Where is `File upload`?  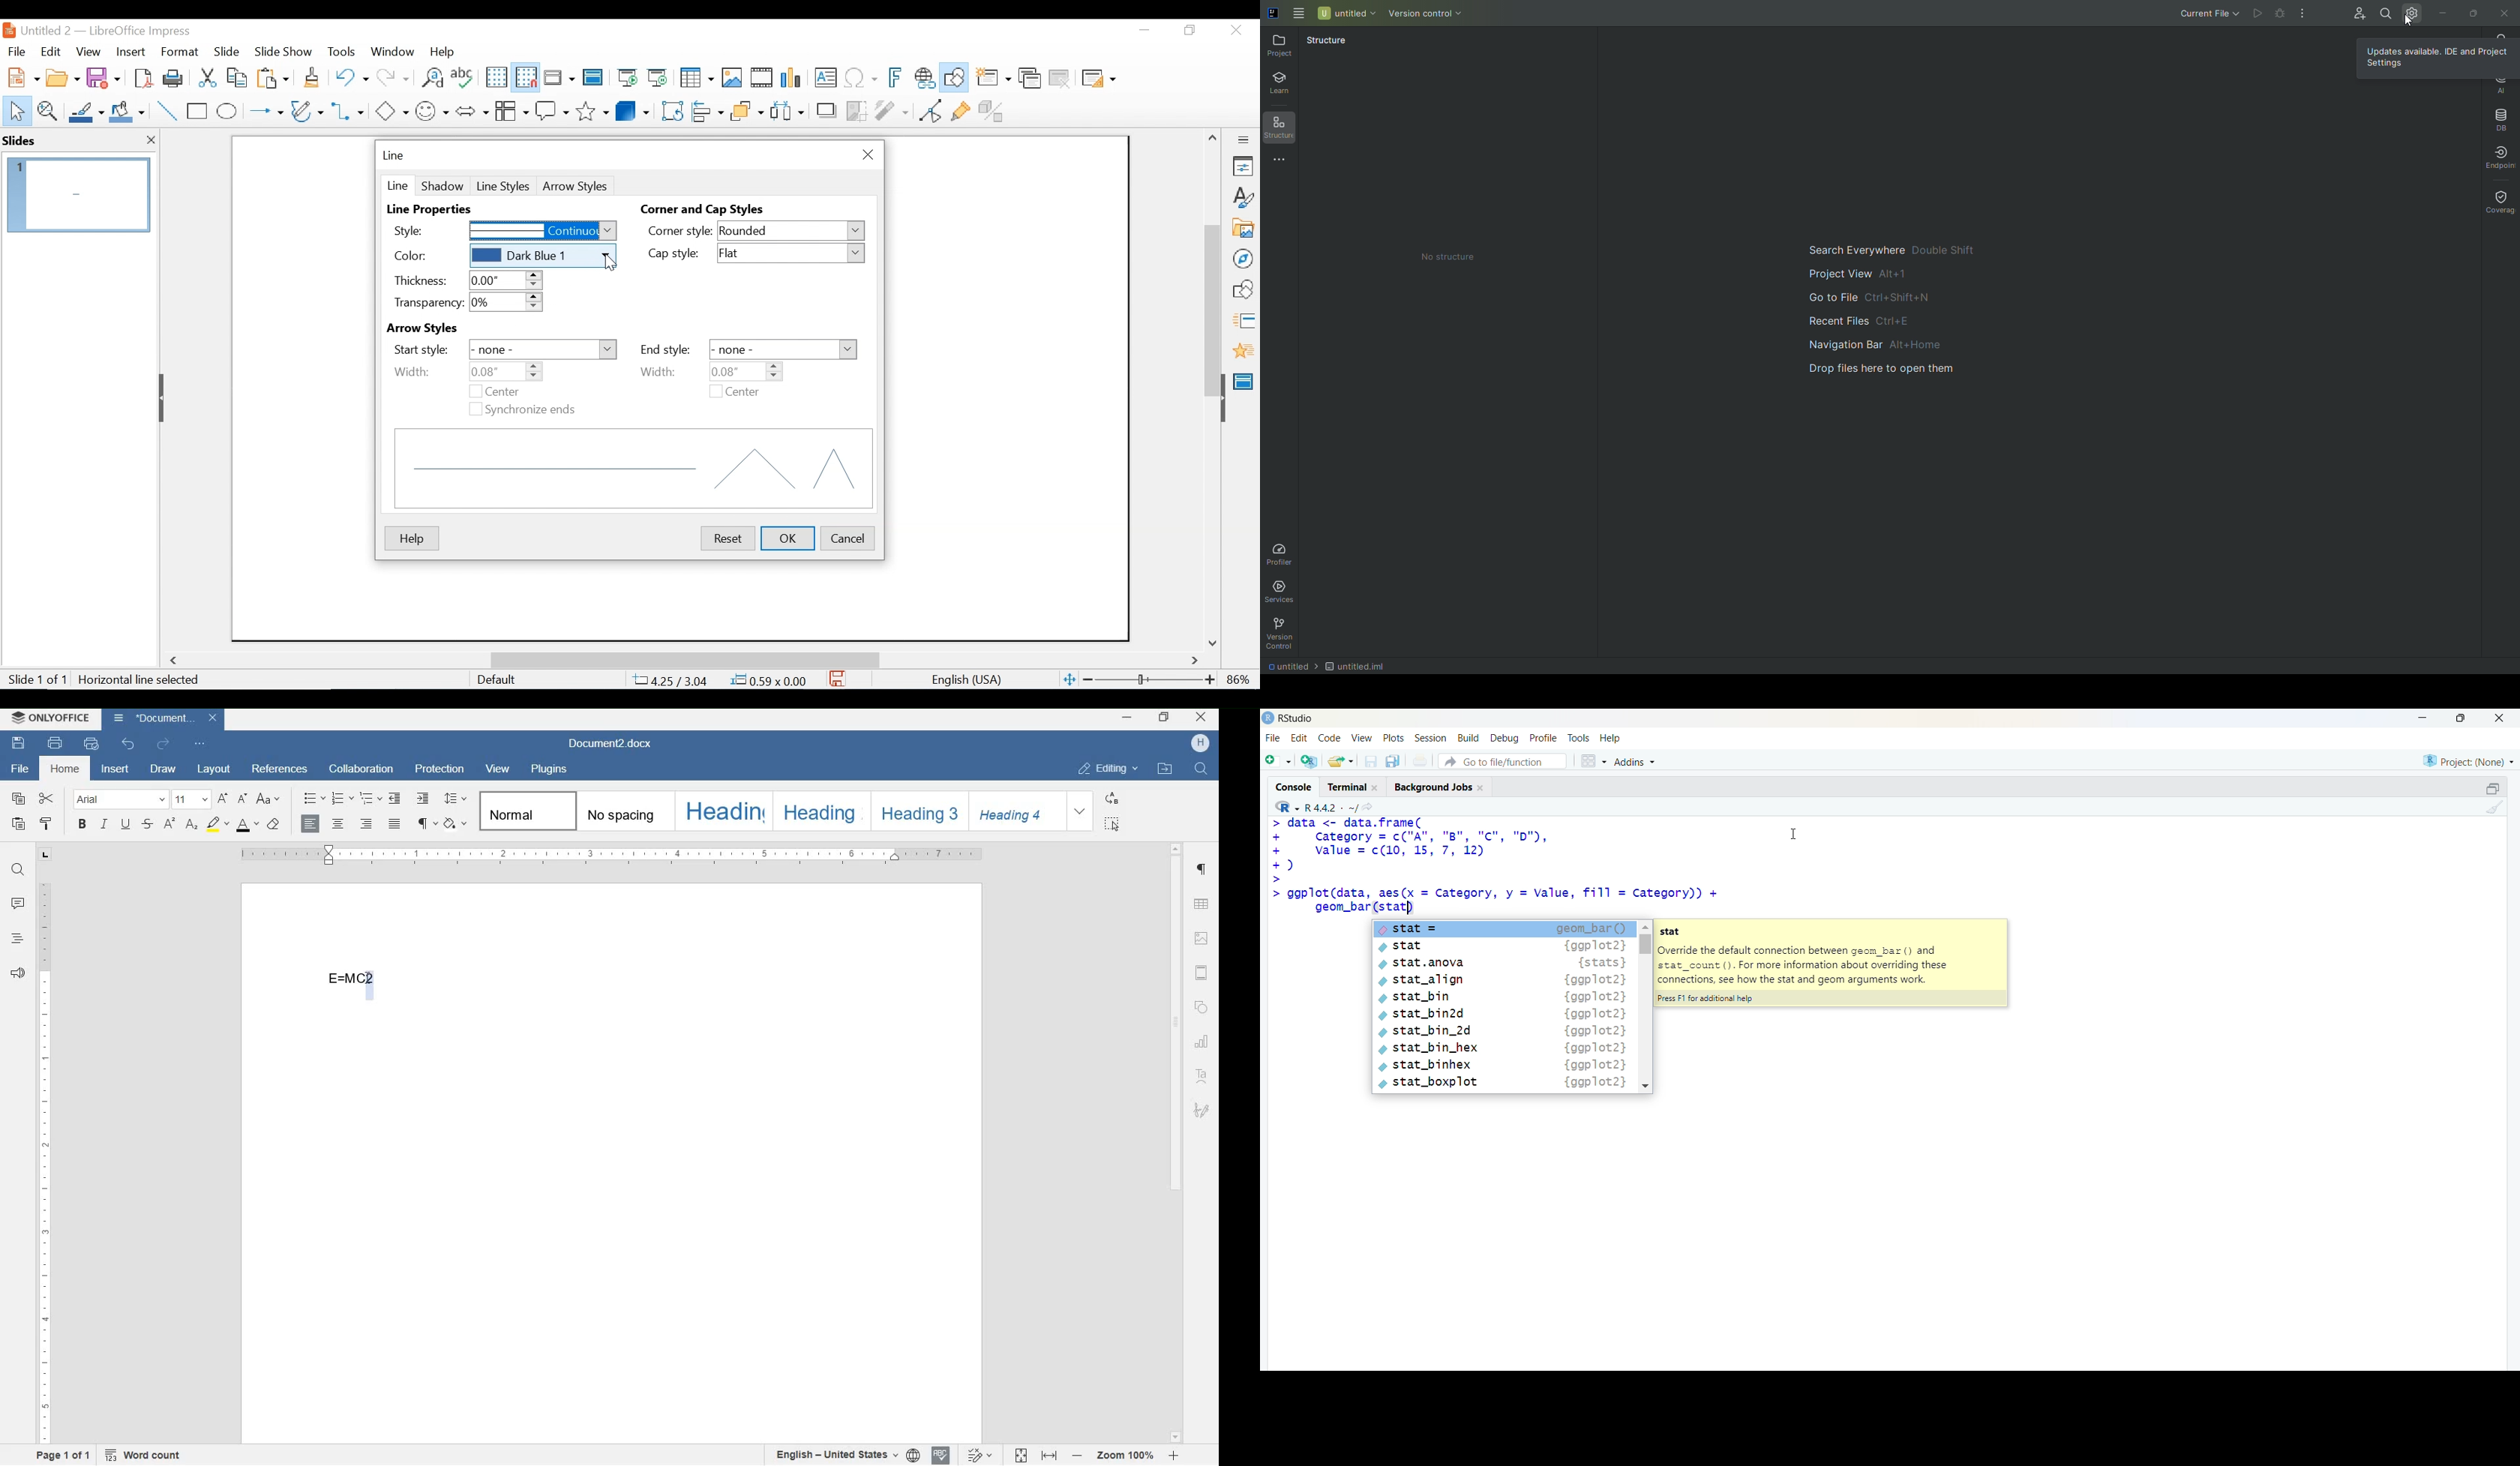
File upload is located at coordinates (1890, 369).